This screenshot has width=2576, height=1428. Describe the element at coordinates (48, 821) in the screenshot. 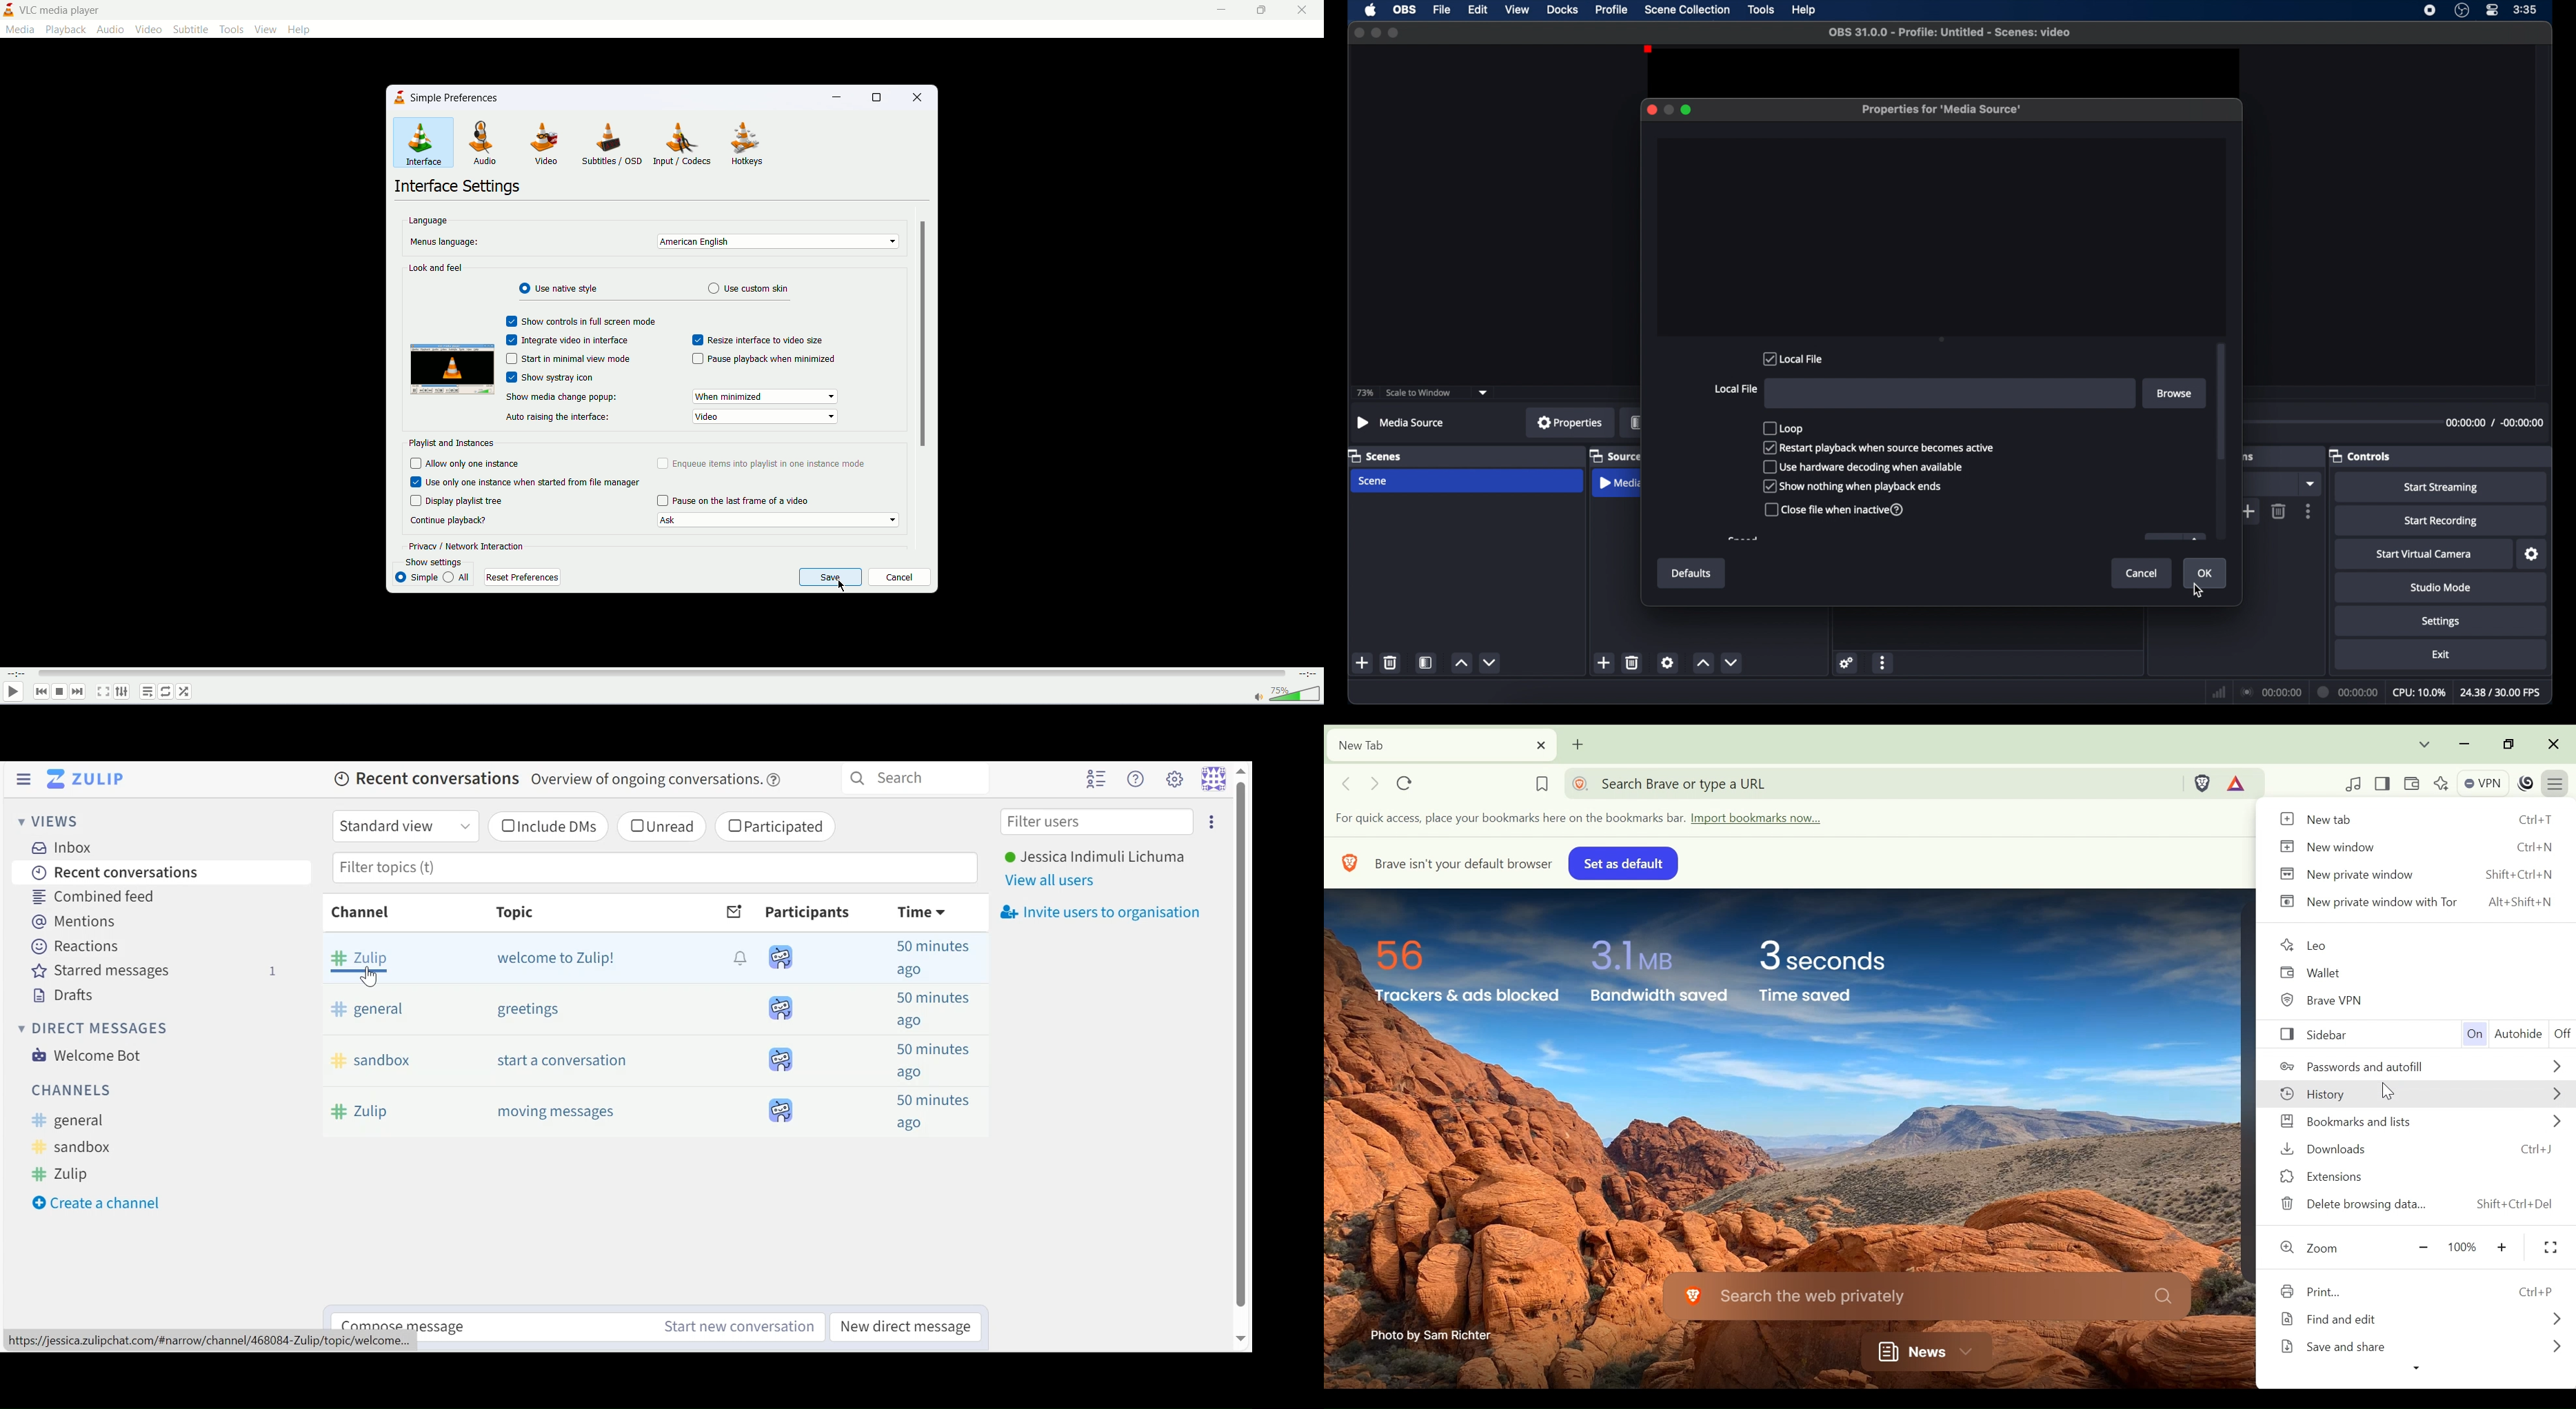

I see `Views` at that location.